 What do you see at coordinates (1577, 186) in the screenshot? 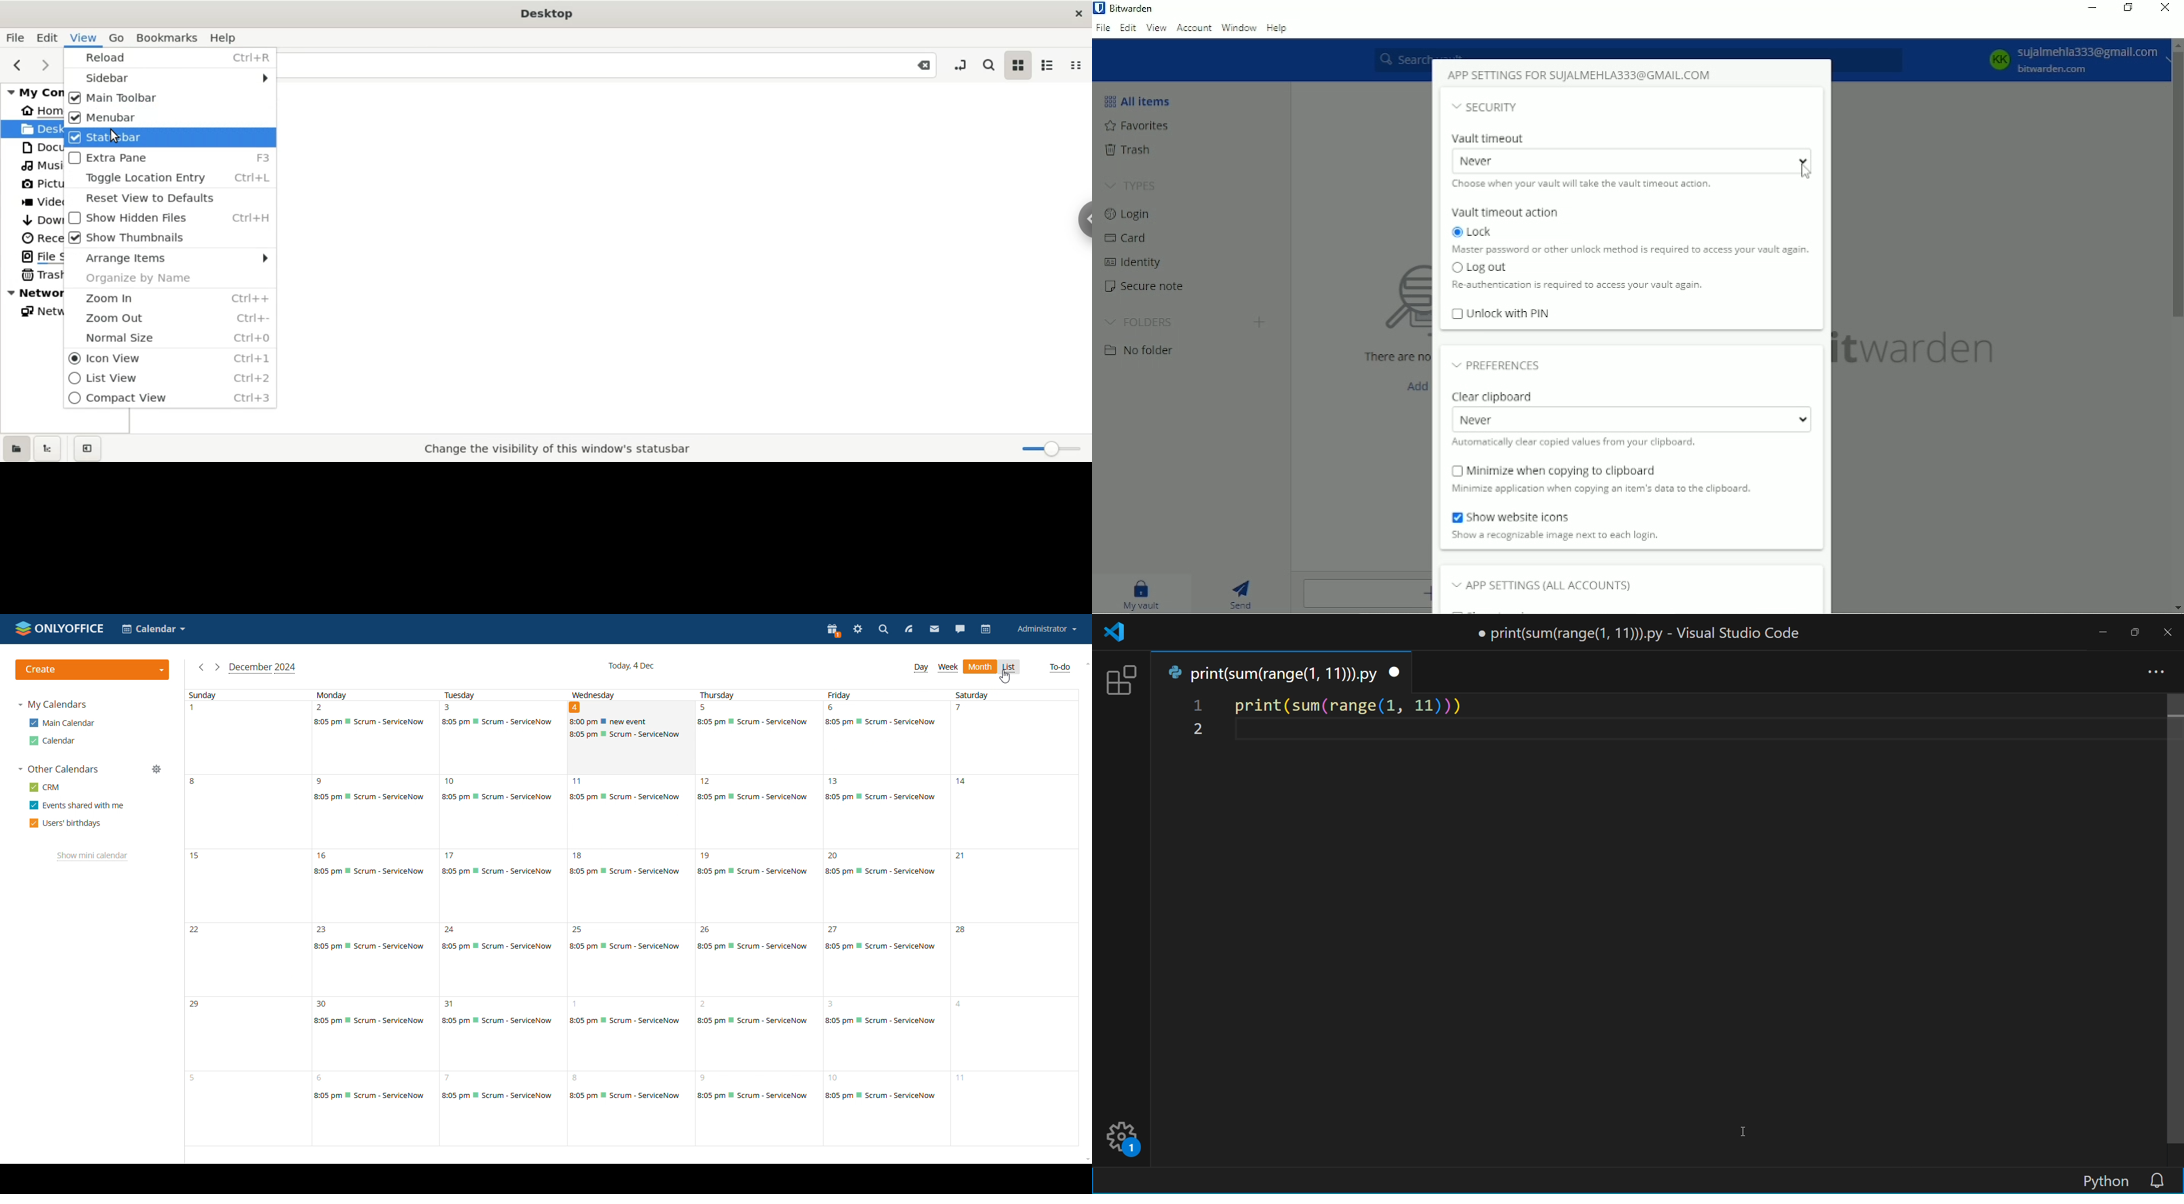
I see `Choose when your vault will take the vault timeout action.` at bounding box center [1577, 186].